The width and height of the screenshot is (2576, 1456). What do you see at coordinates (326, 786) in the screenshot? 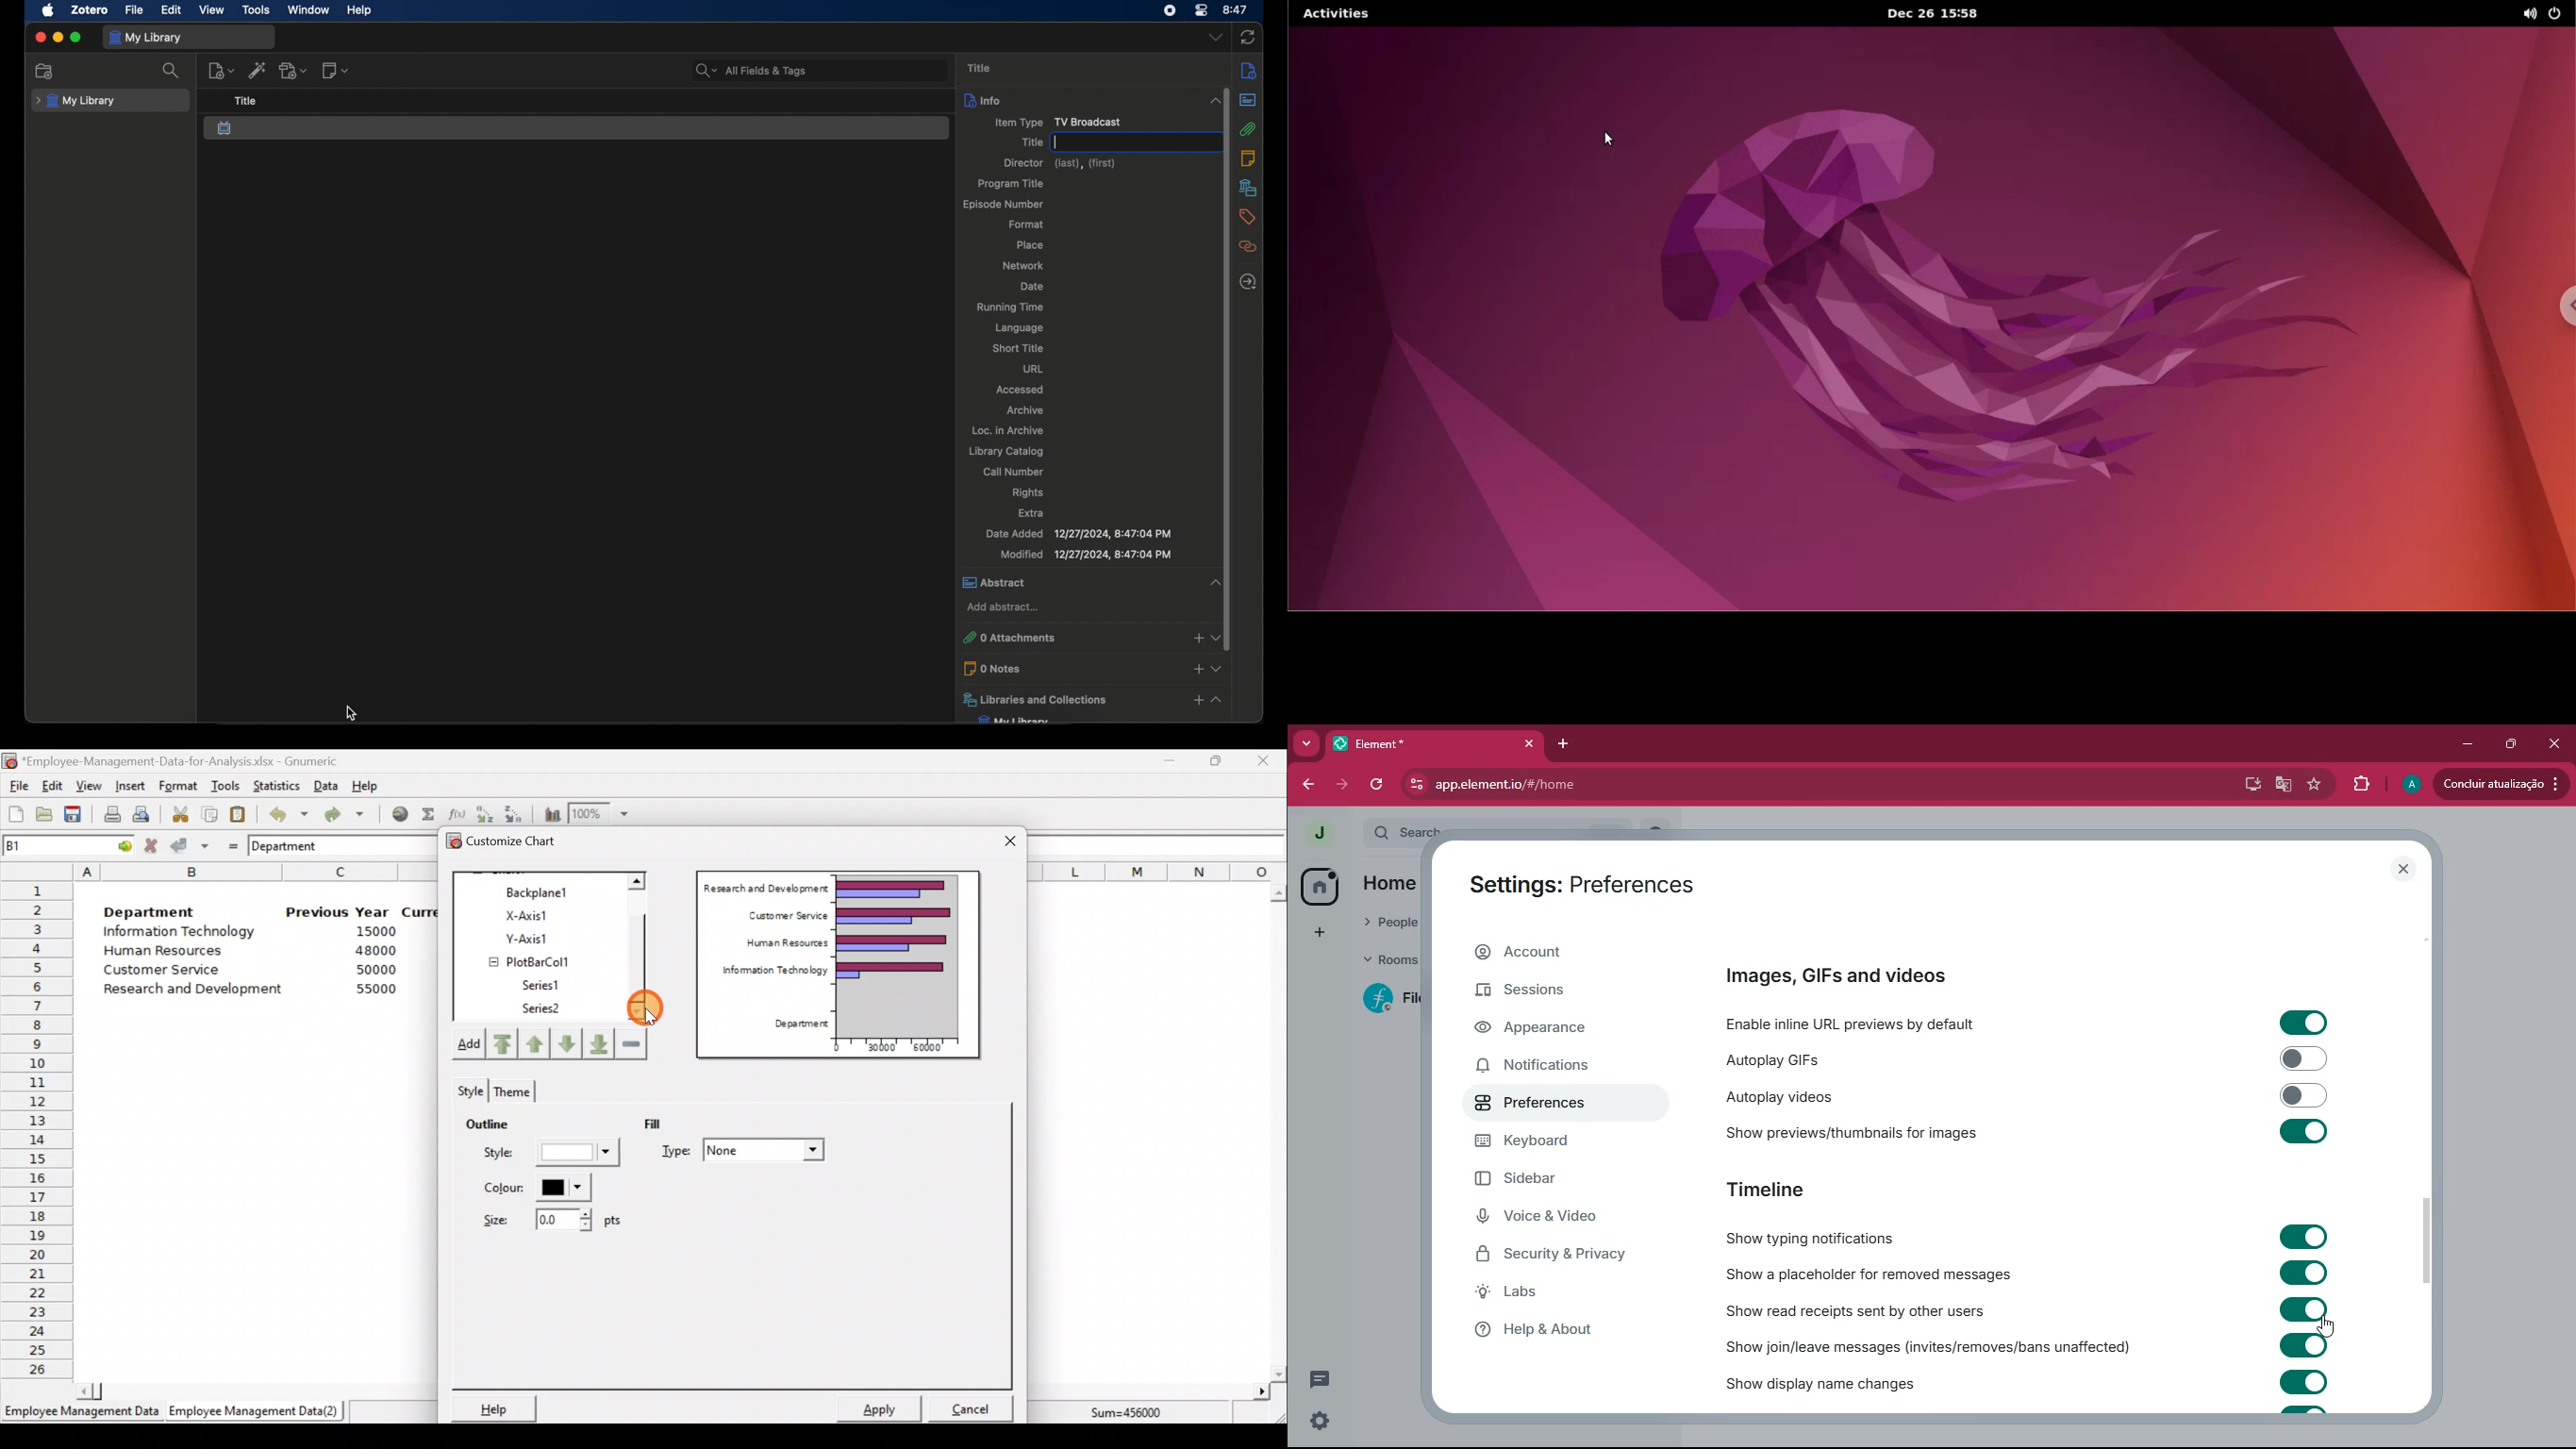
I see `Data` at bounding box center [326, 786].